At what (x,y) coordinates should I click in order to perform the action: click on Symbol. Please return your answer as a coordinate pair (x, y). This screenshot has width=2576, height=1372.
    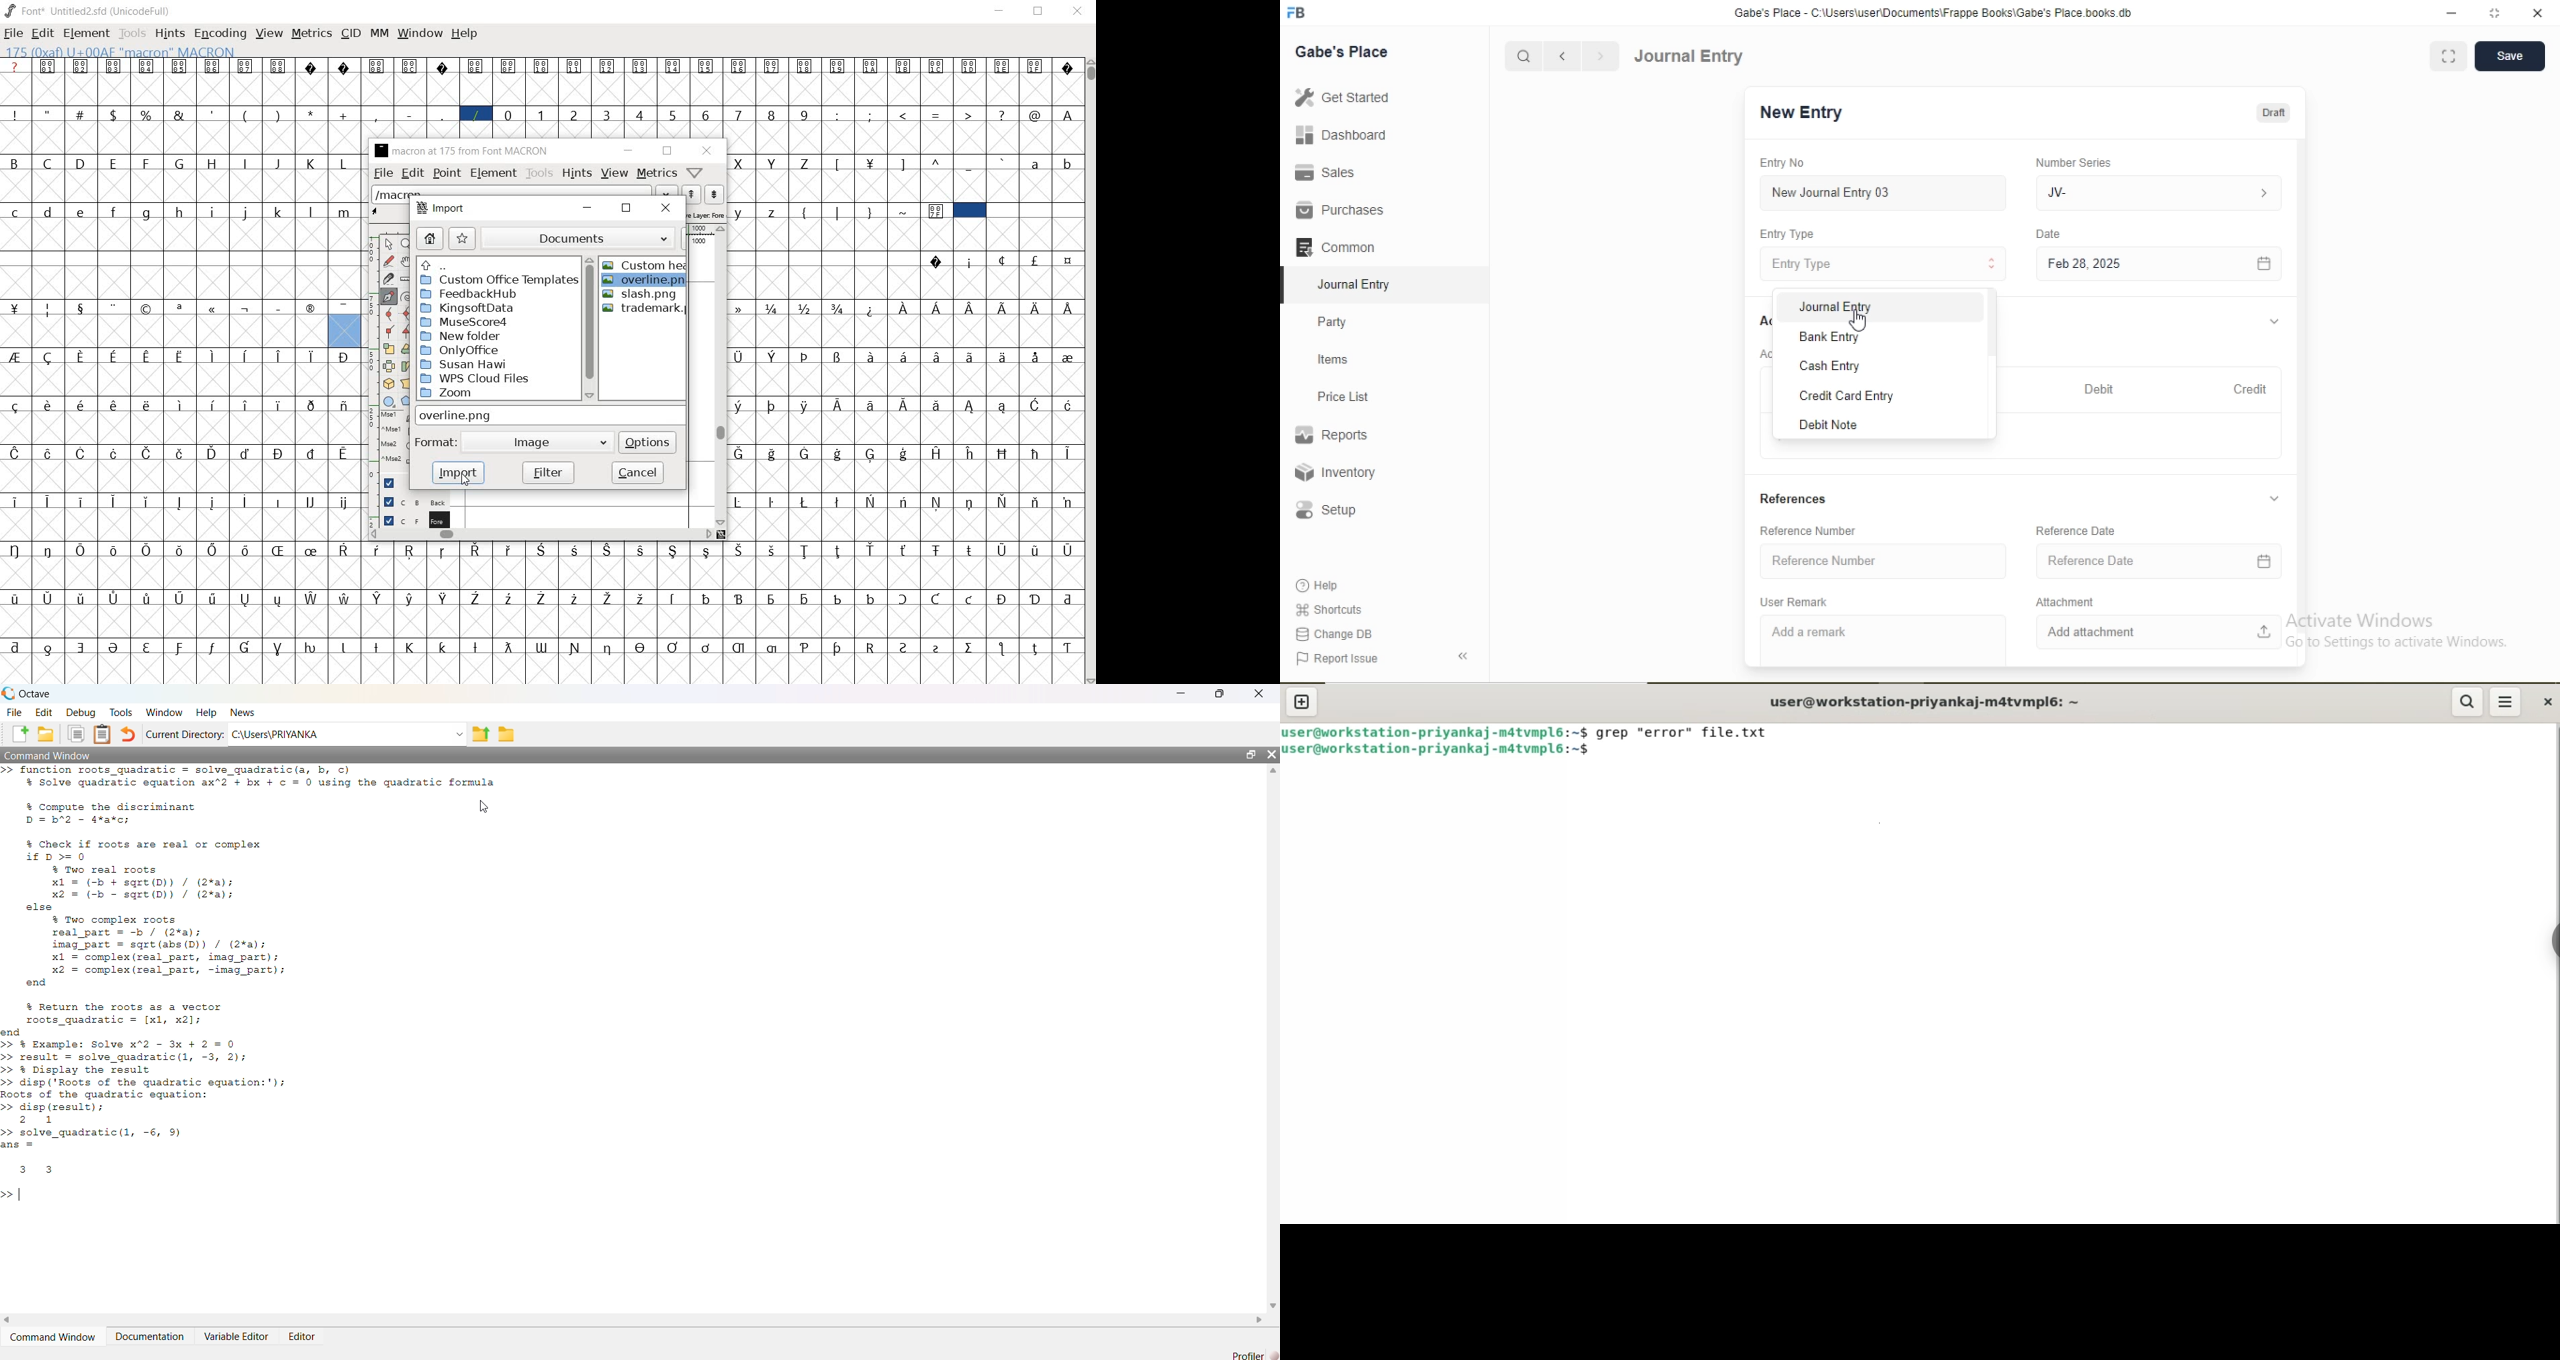
    Looking at the image, I should click on (1002, 648).